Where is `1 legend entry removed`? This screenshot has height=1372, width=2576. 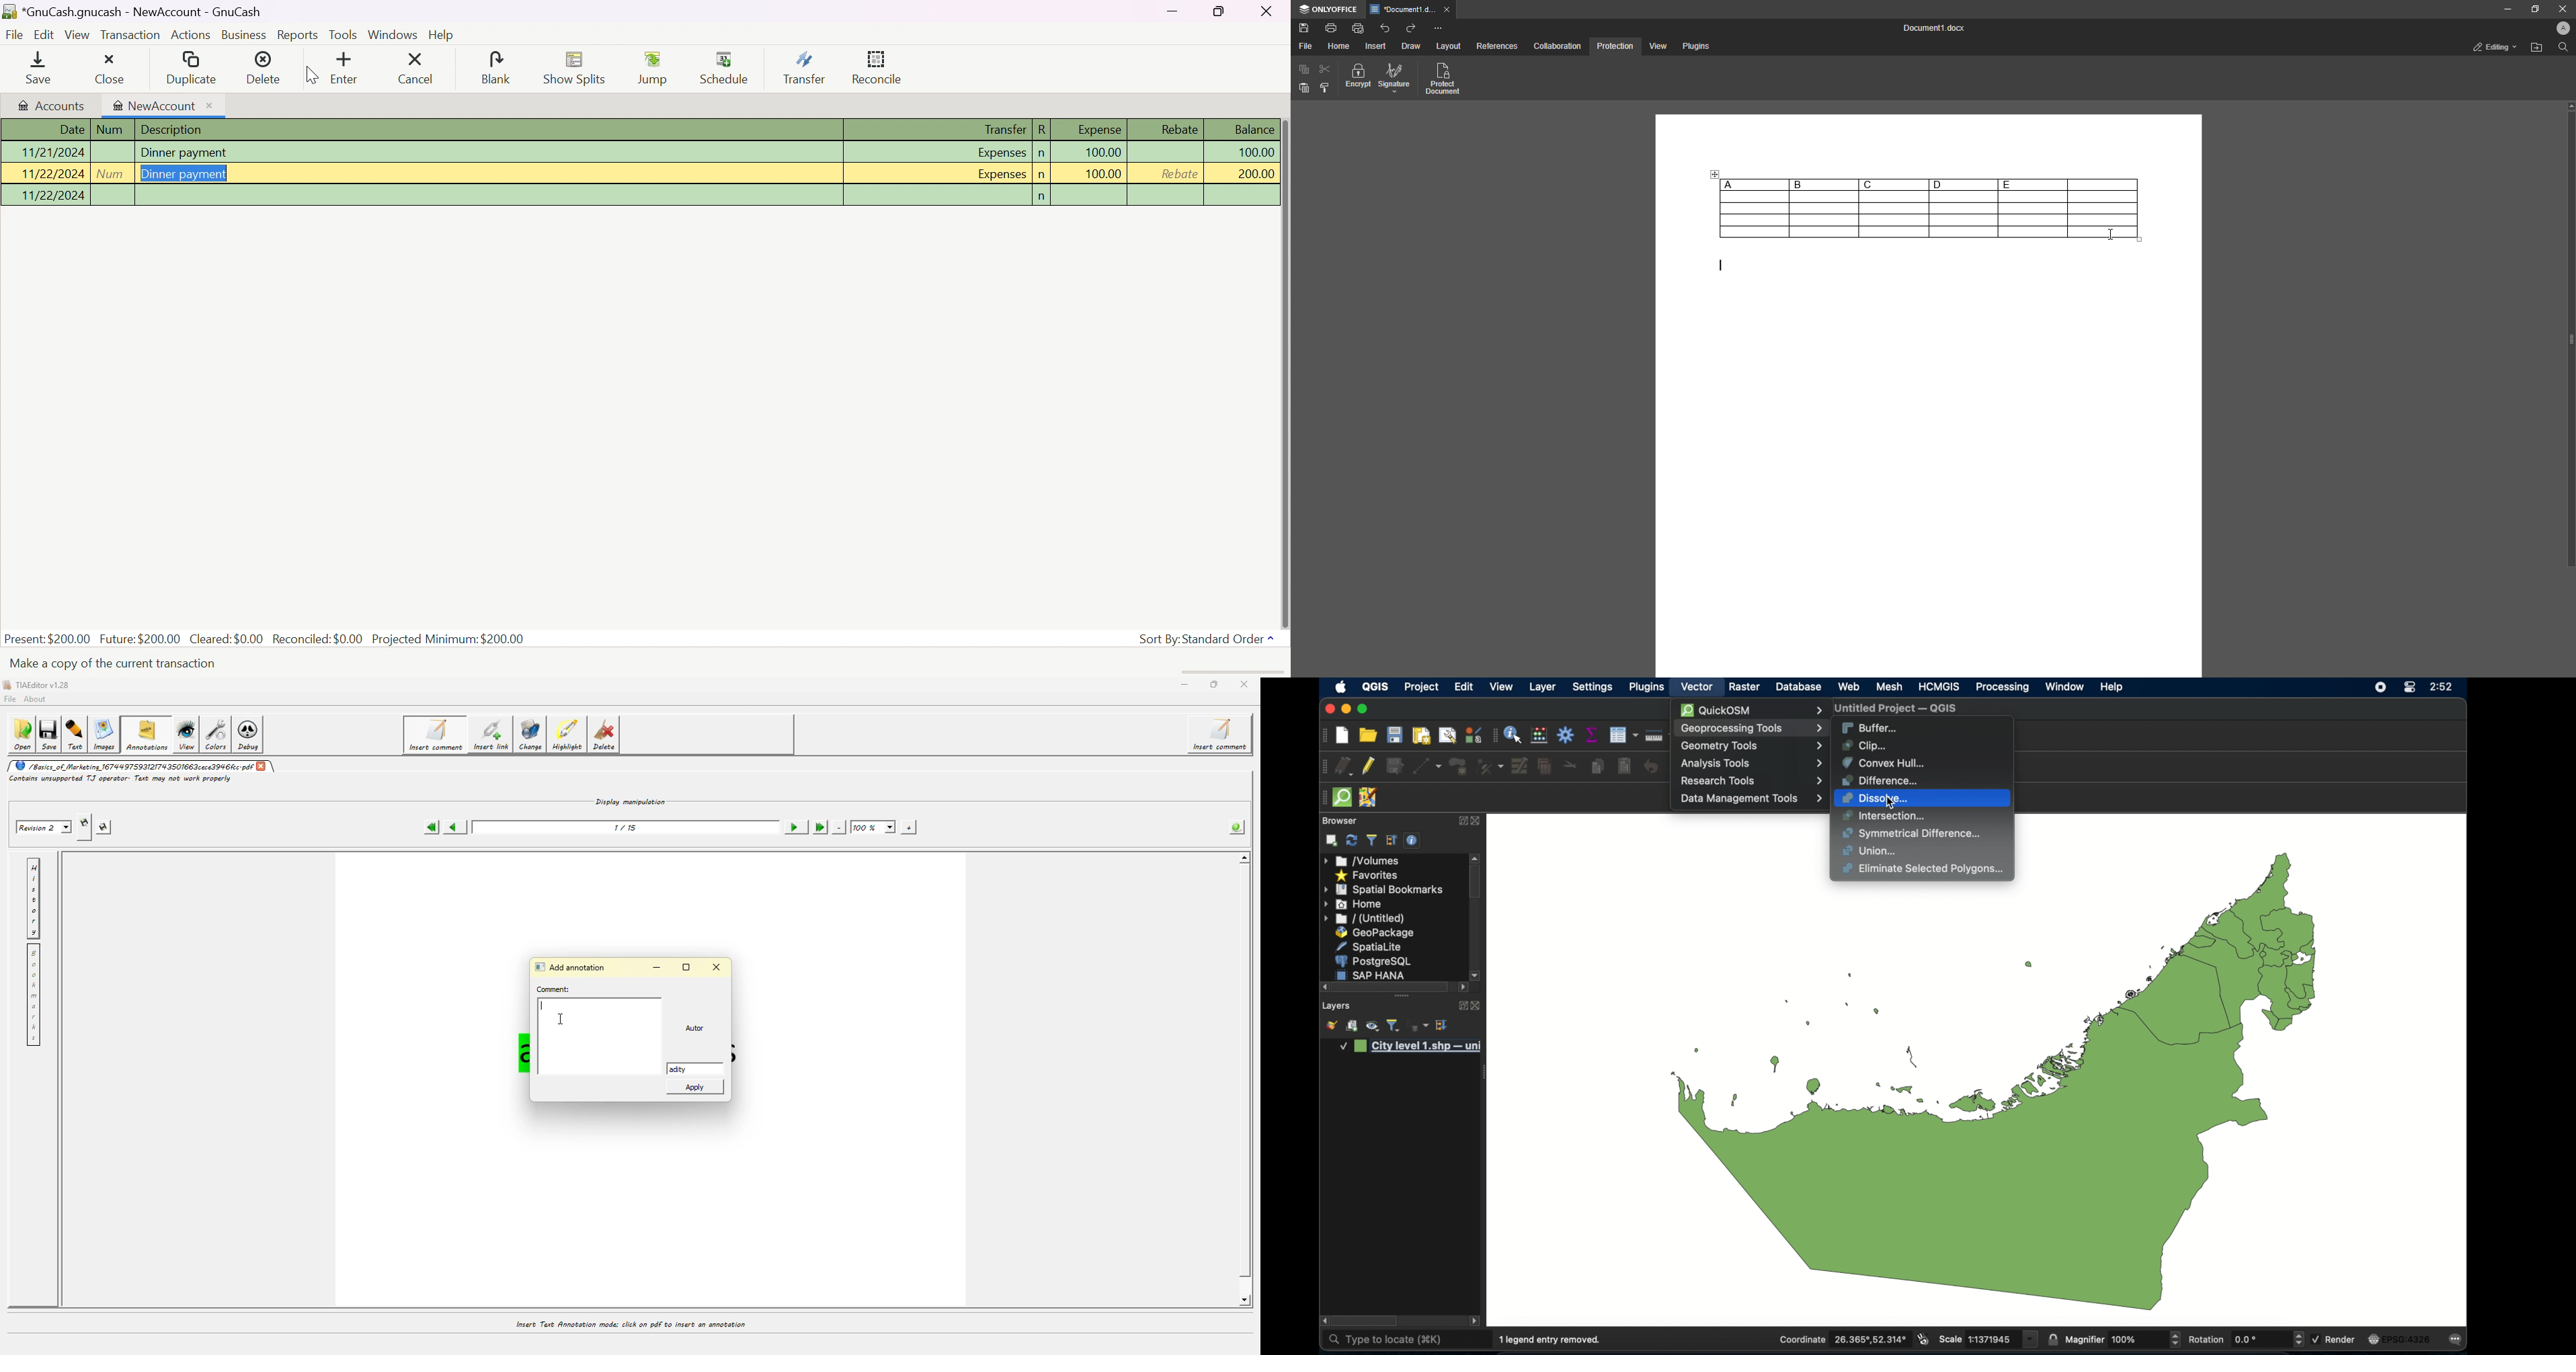
1 legend entry removed is located at coordinates (1552, 1340).